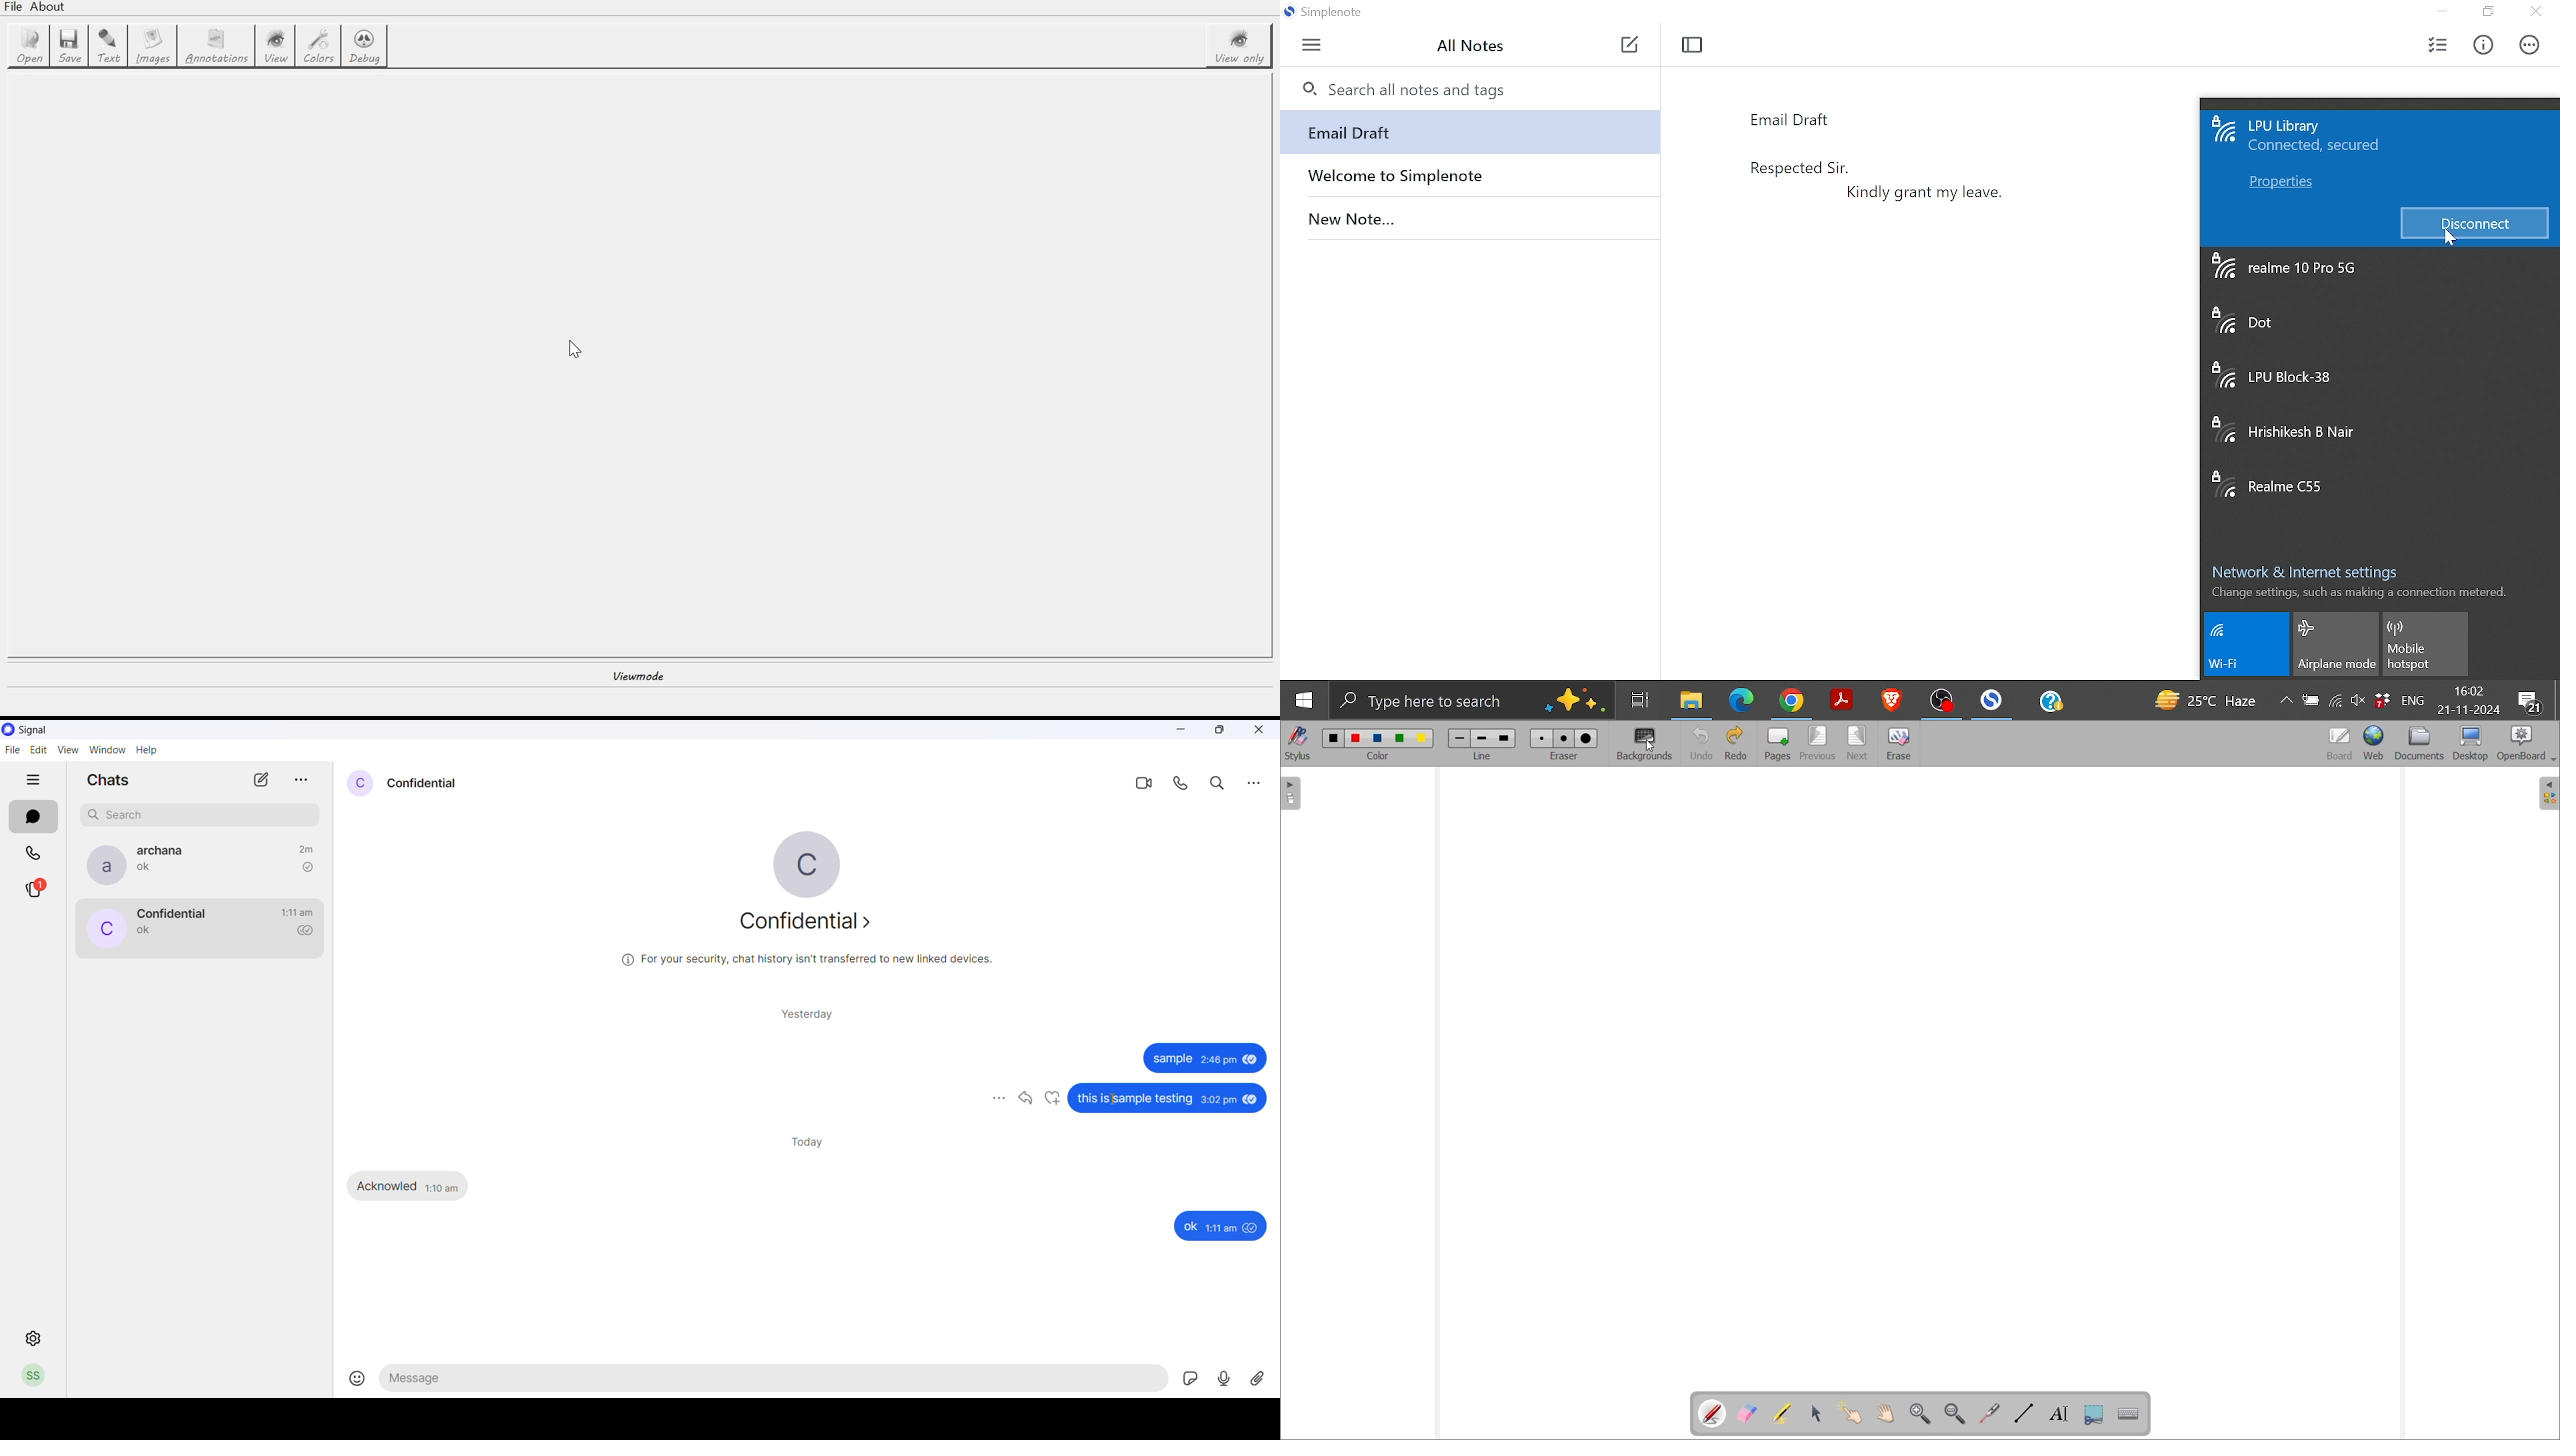  I want to click on stories, so click(42, 890).